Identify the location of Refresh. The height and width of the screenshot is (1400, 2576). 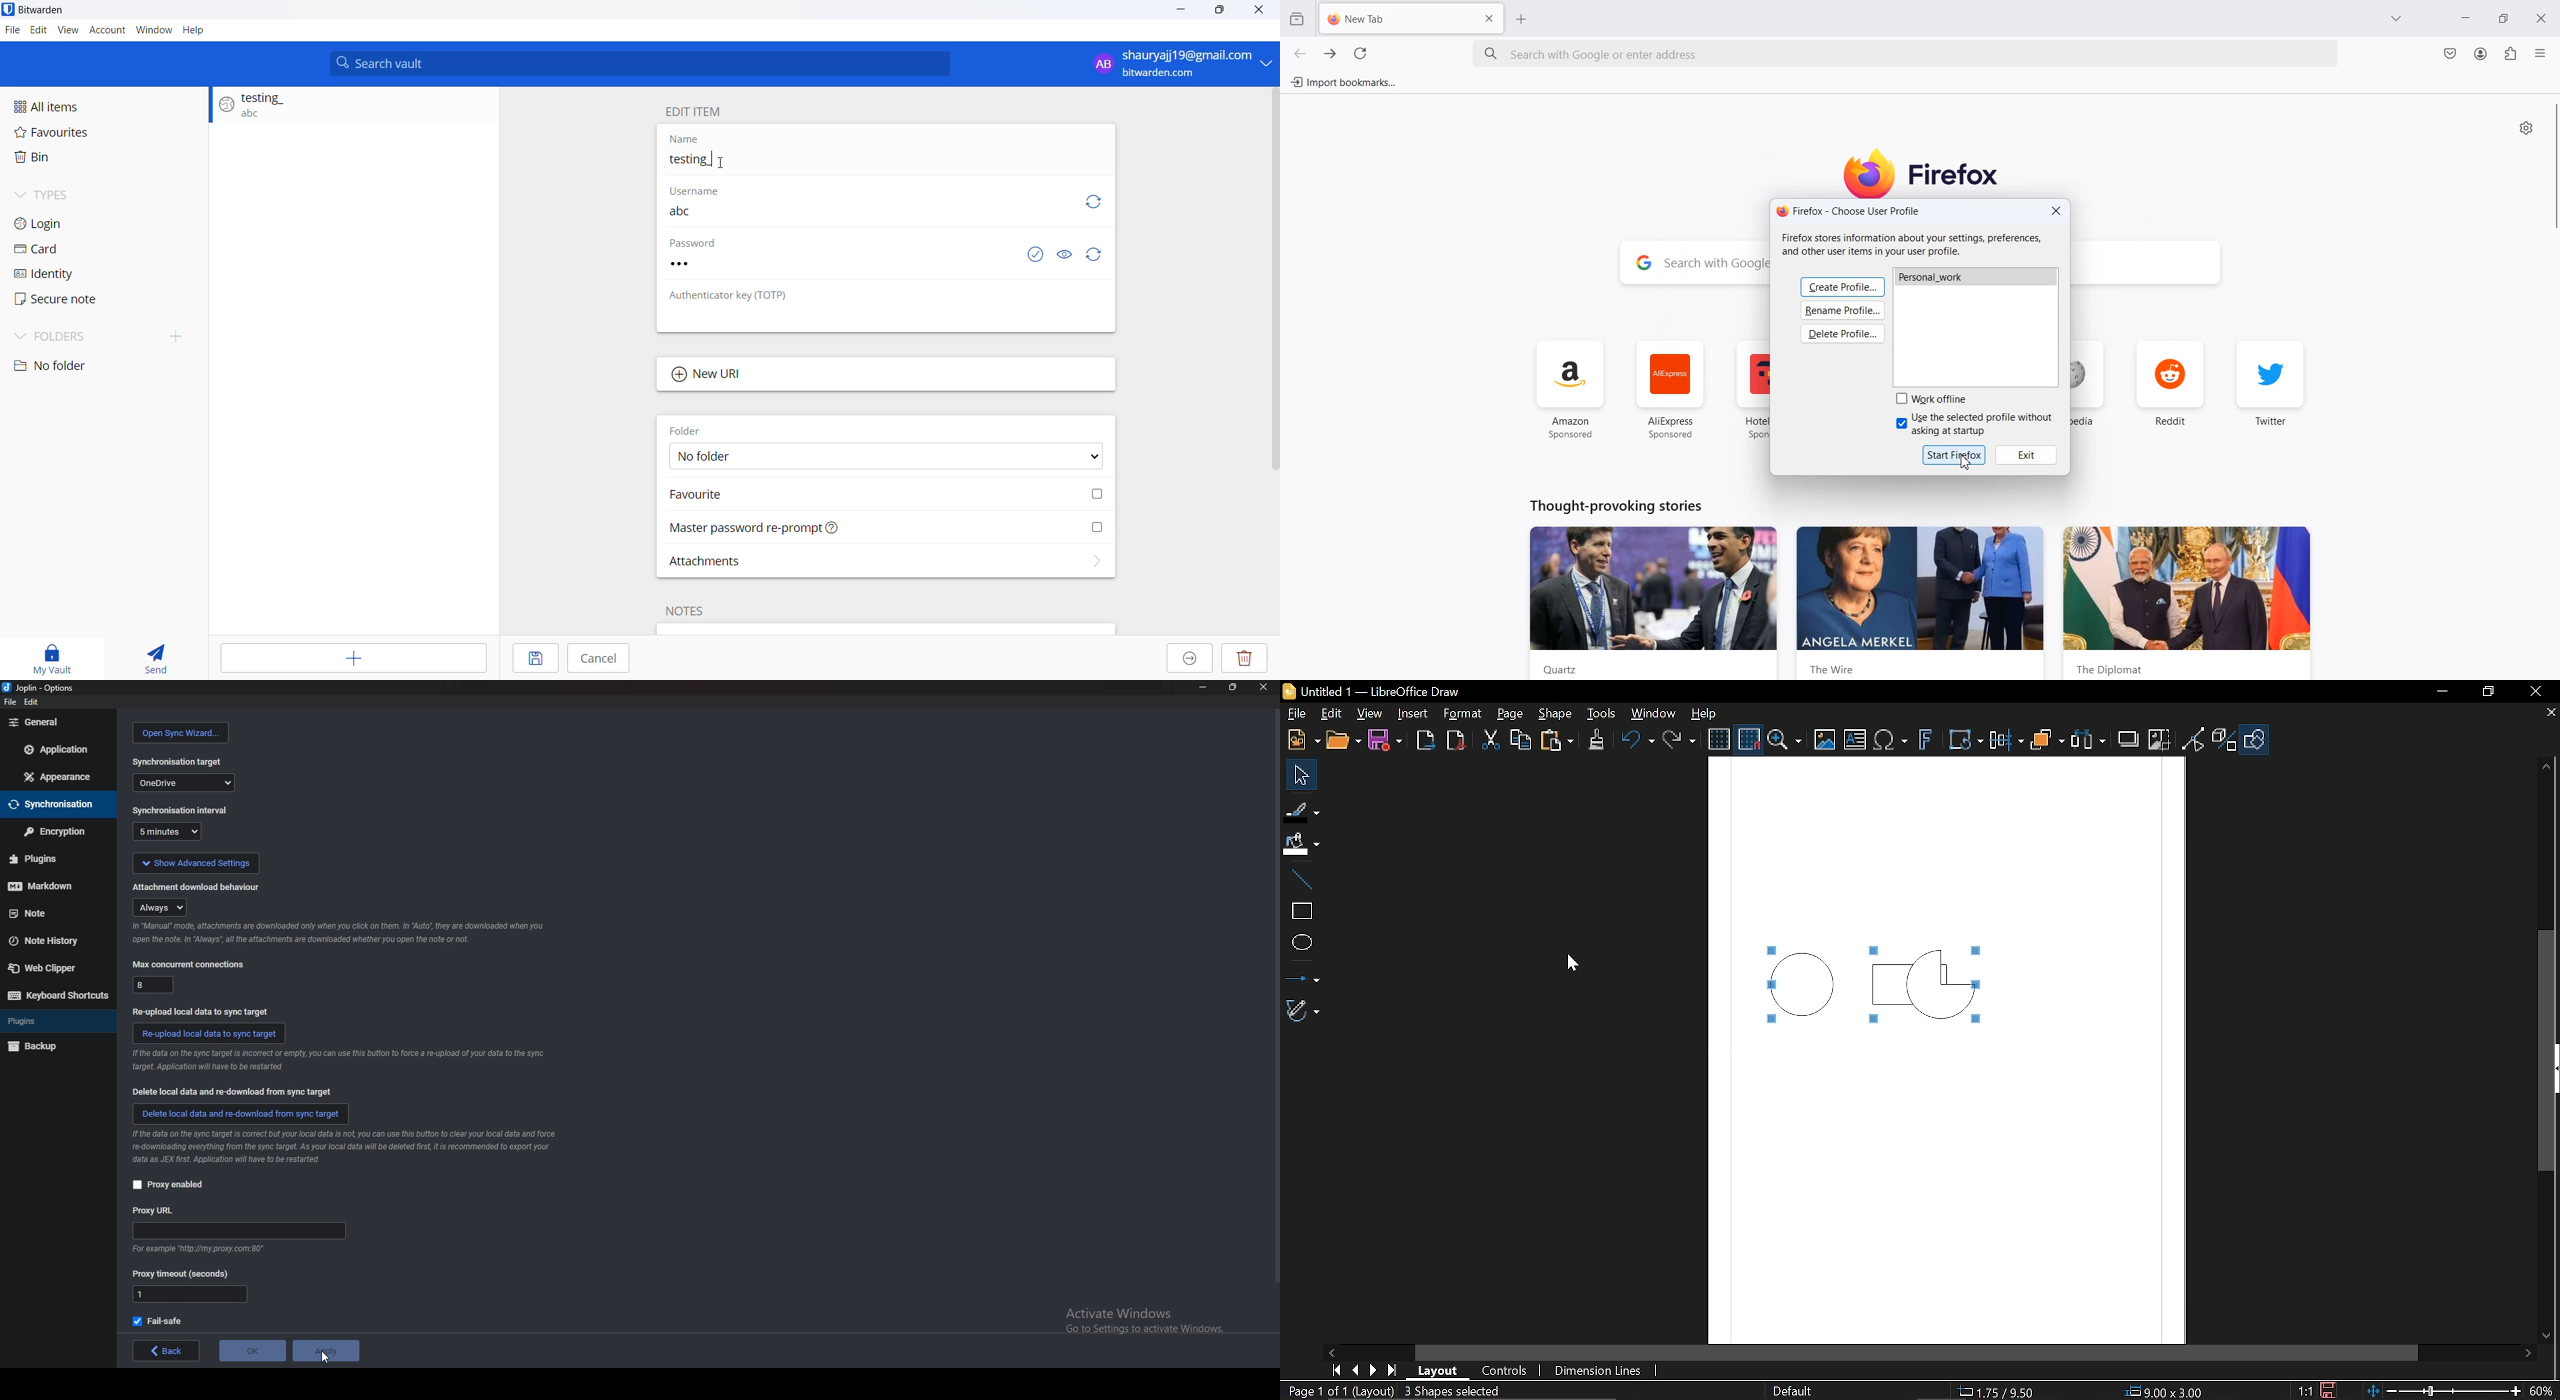
(1360, 54).